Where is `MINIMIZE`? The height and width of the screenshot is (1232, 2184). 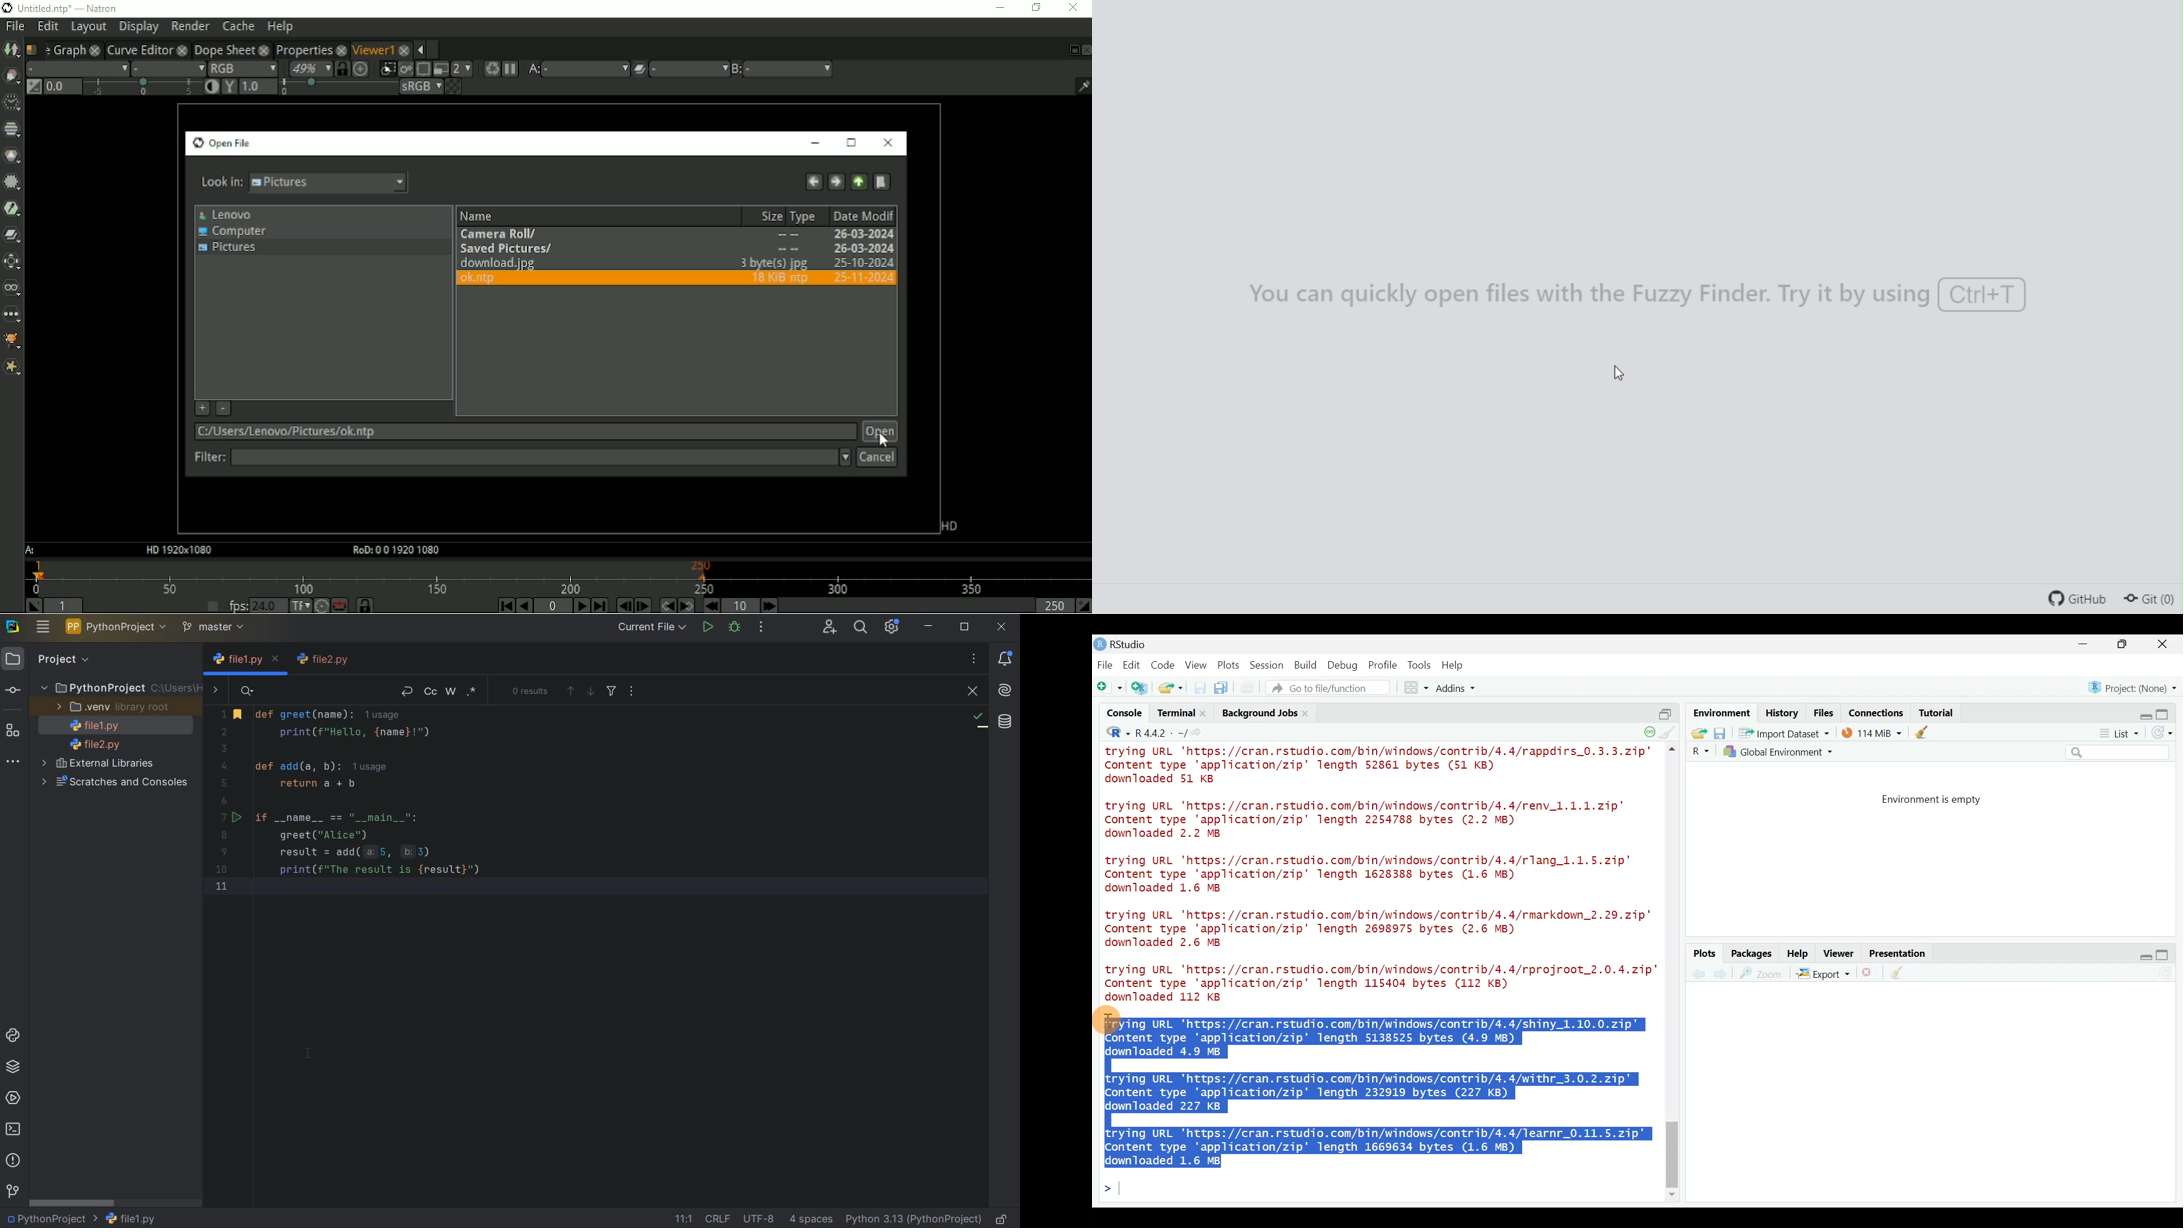 MINIMIZE is located at coordinates (929, 627).